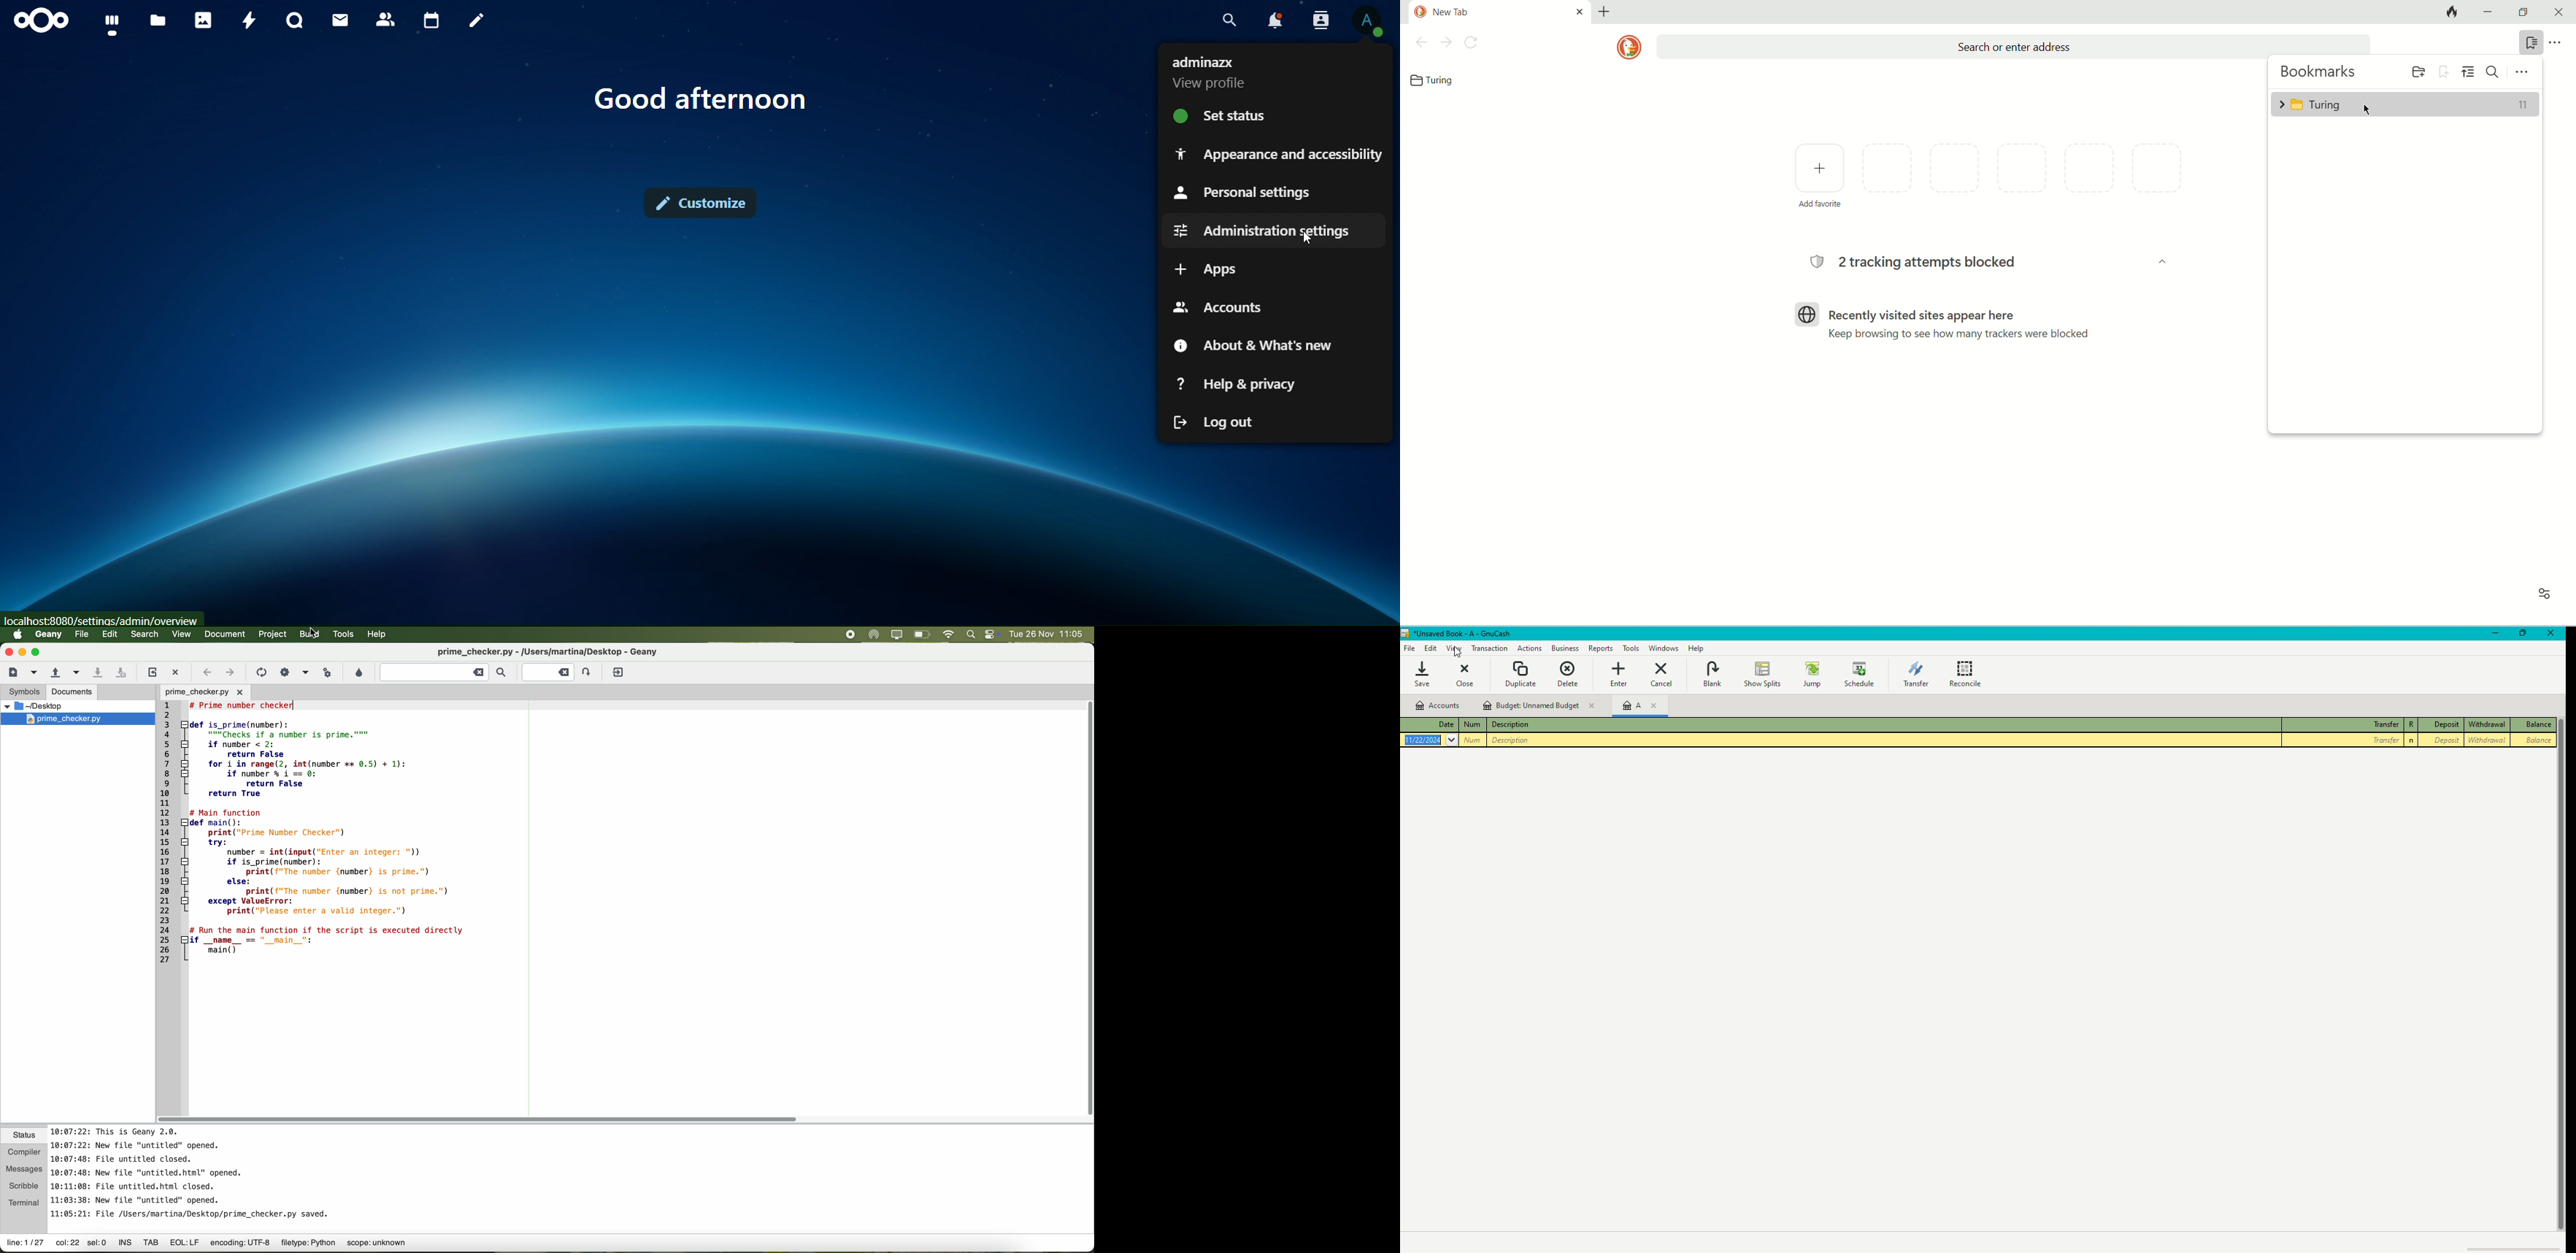 The image size is (2576, 1260). What do you see at coordinates (2343, 741) in the screenshot?
I see `Transfer` at bounding box center [2343, 741].